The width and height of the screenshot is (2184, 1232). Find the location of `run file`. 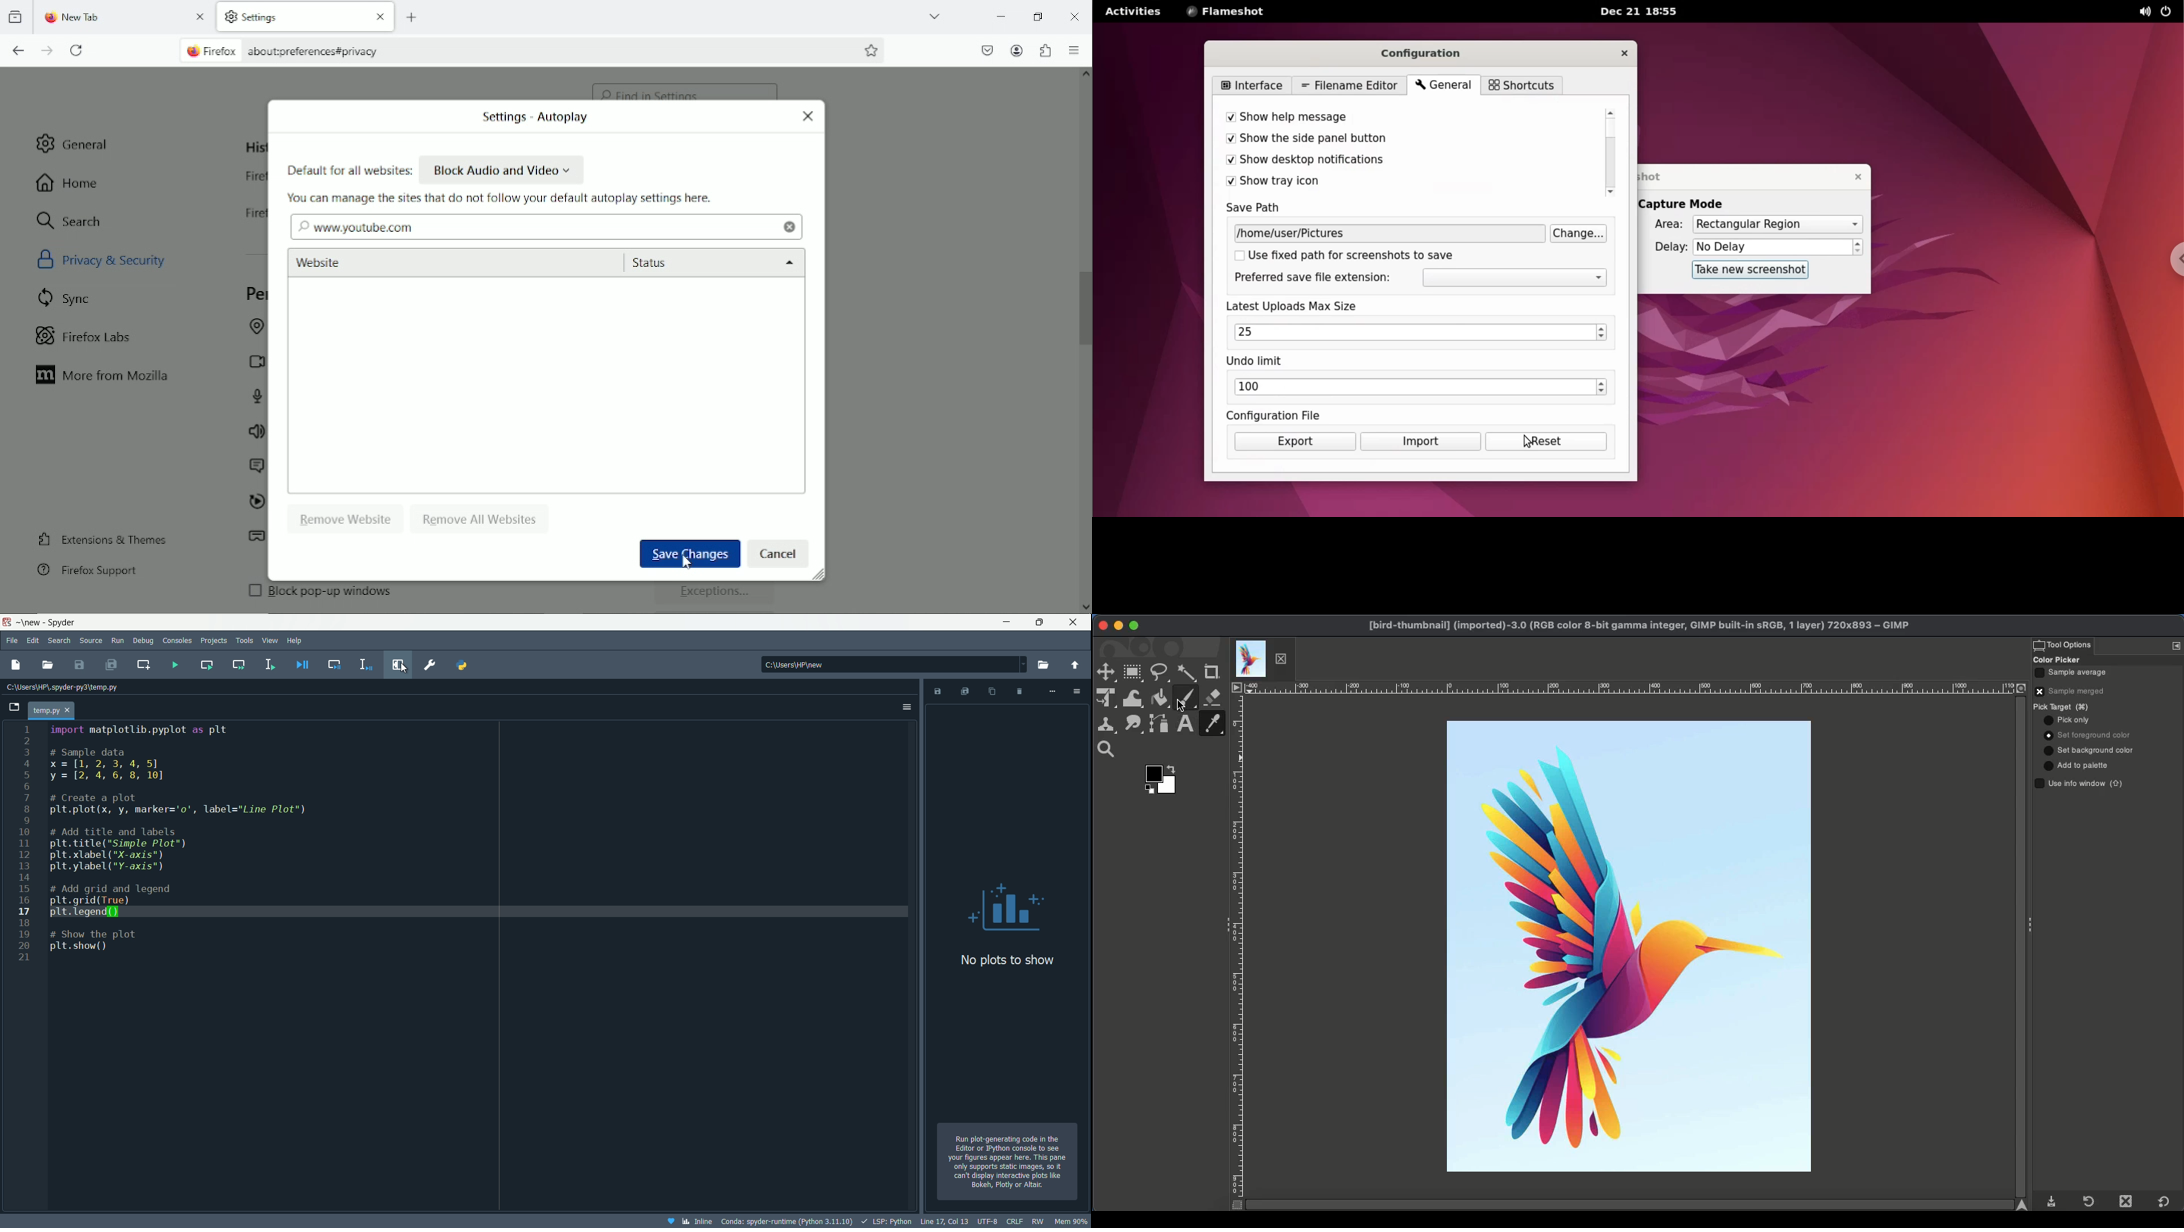

run file is located at coordinates (175, 666).